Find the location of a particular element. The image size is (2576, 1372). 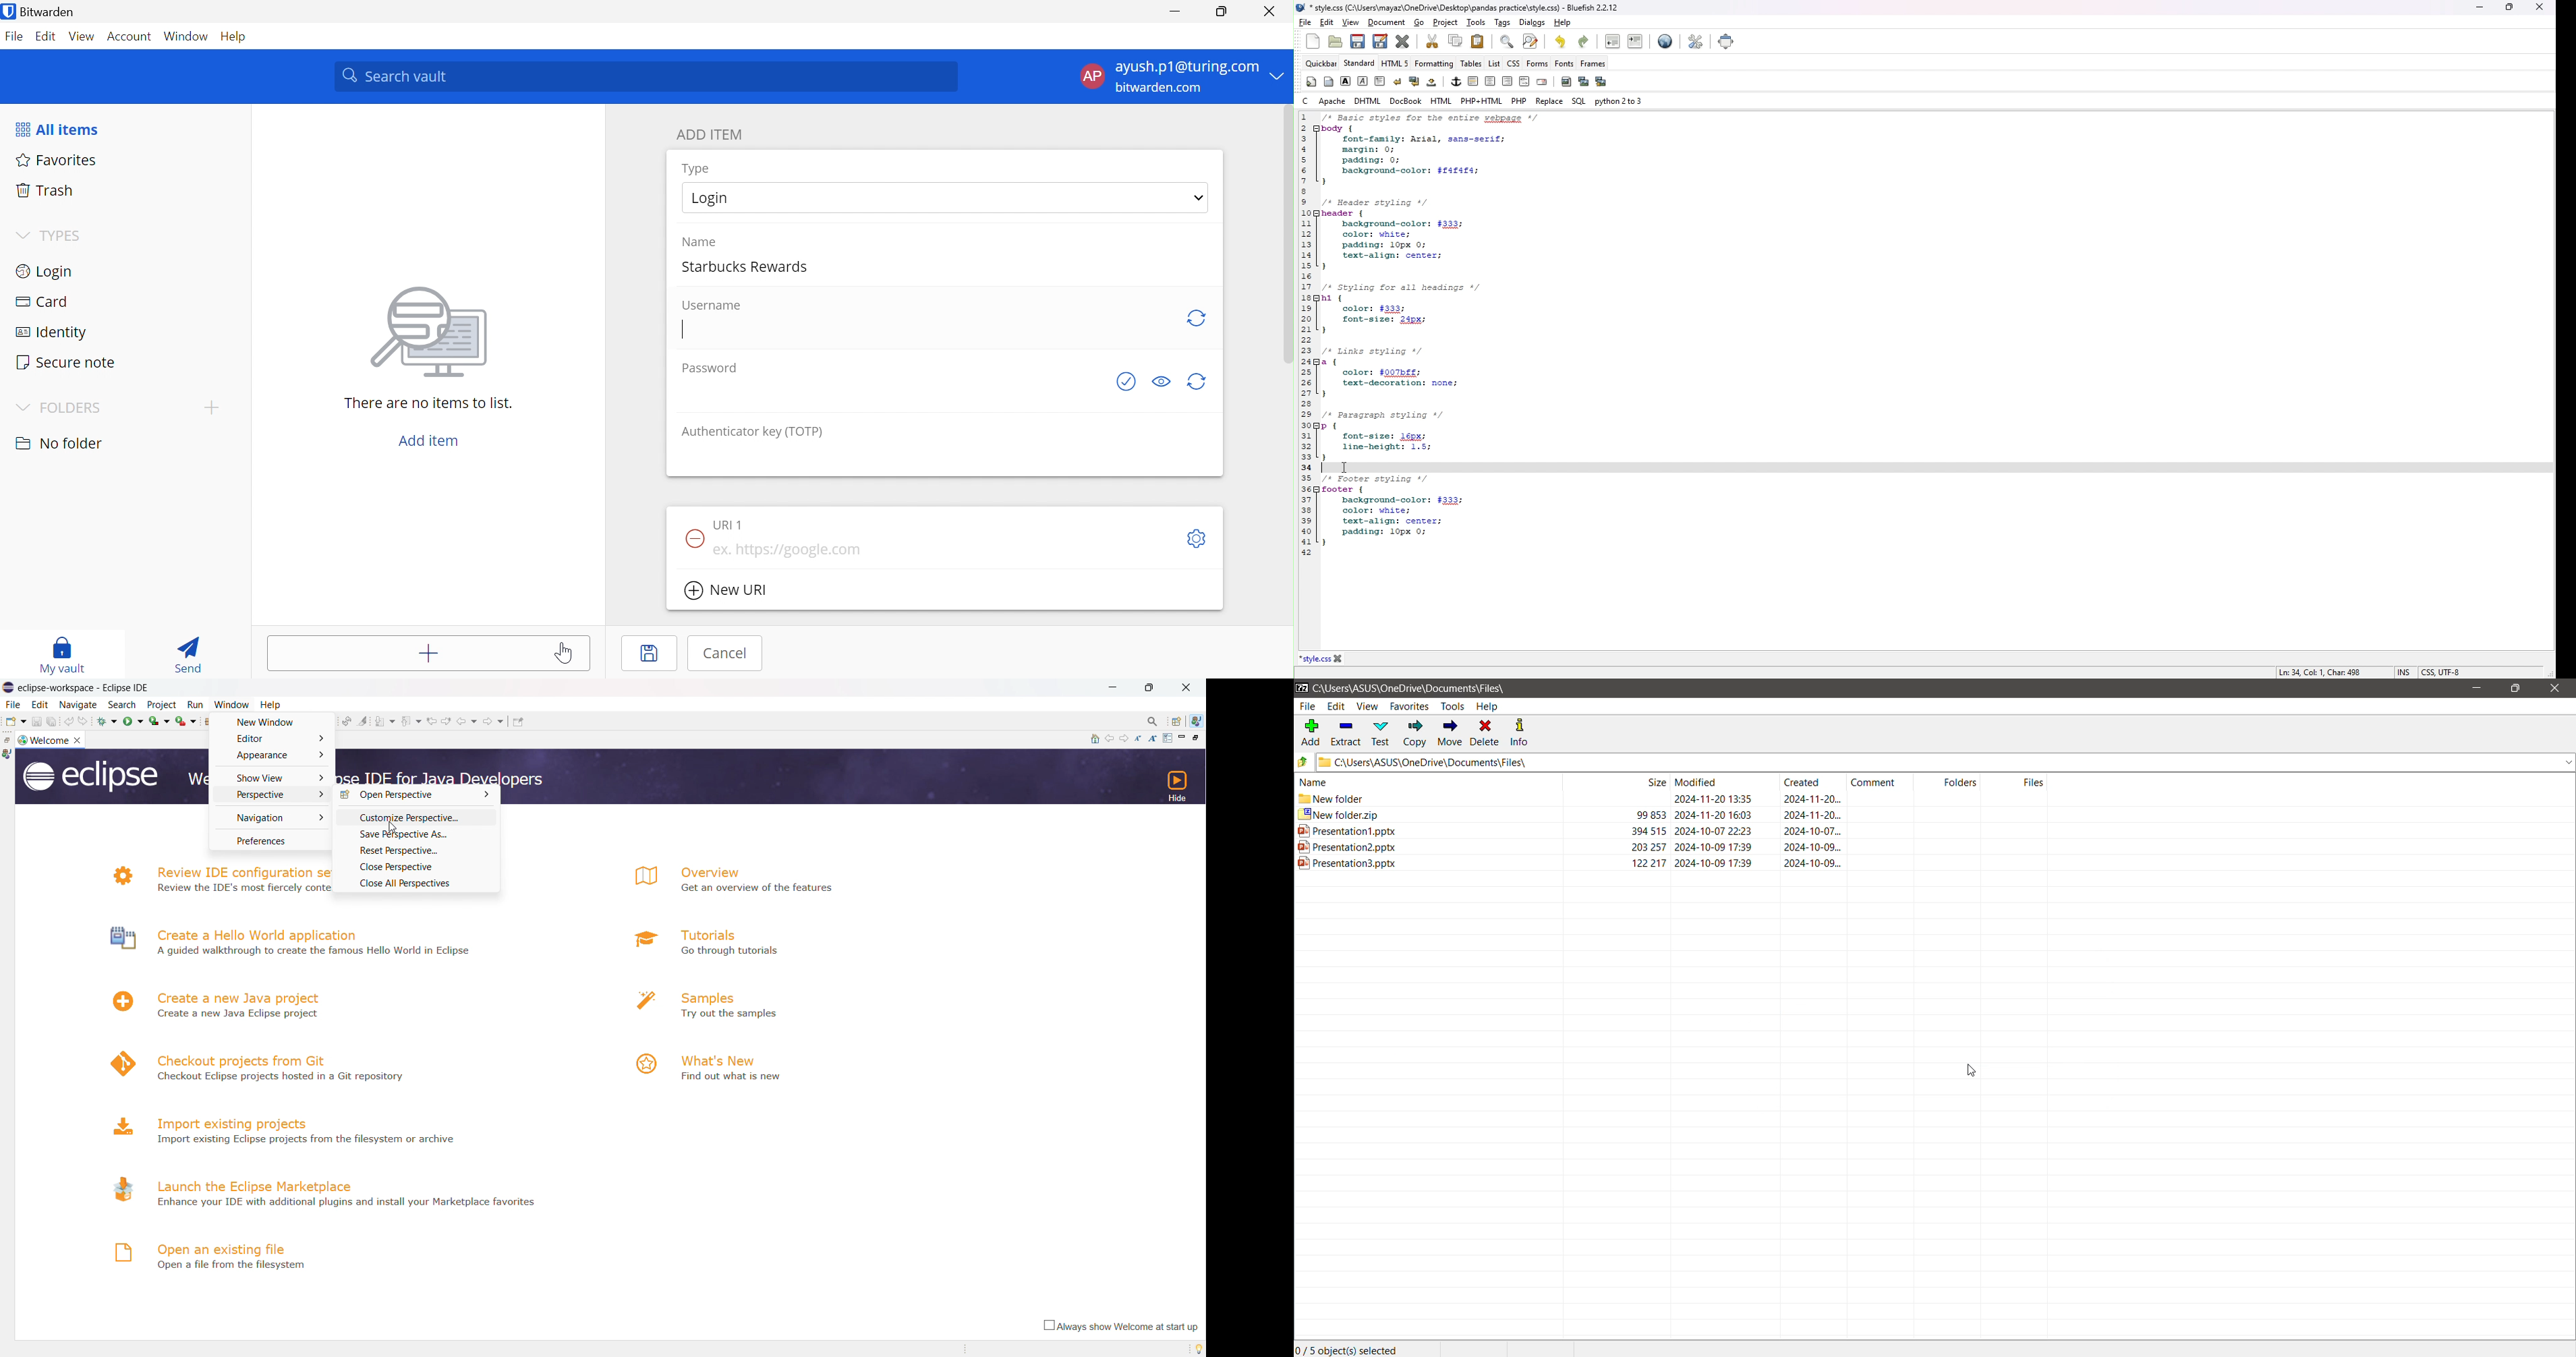

Identify is located at coordinates (51, 334).